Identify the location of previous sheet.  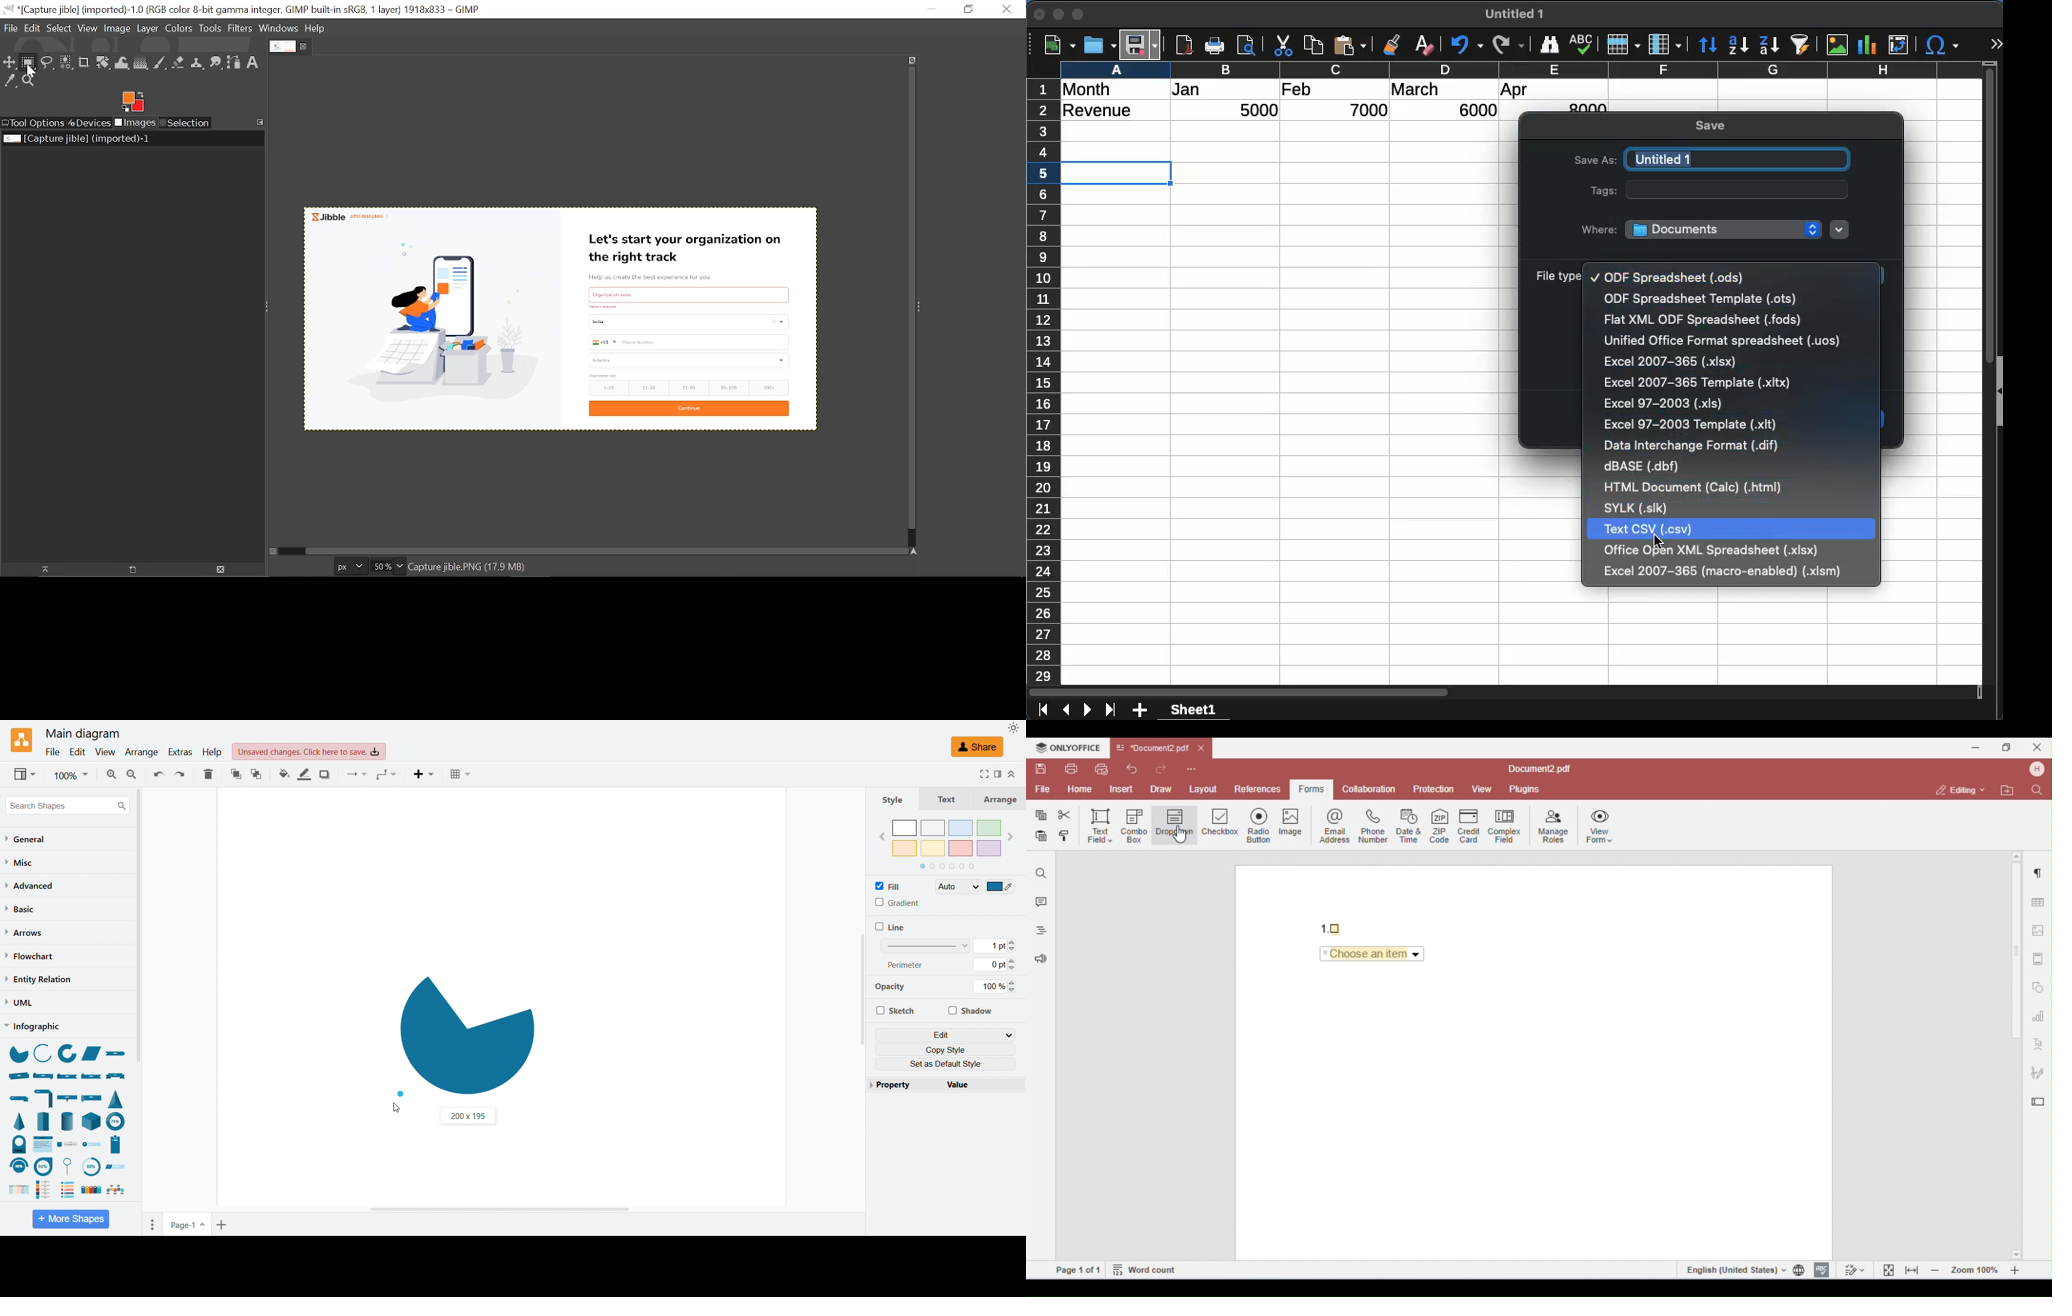
(1064, 710).